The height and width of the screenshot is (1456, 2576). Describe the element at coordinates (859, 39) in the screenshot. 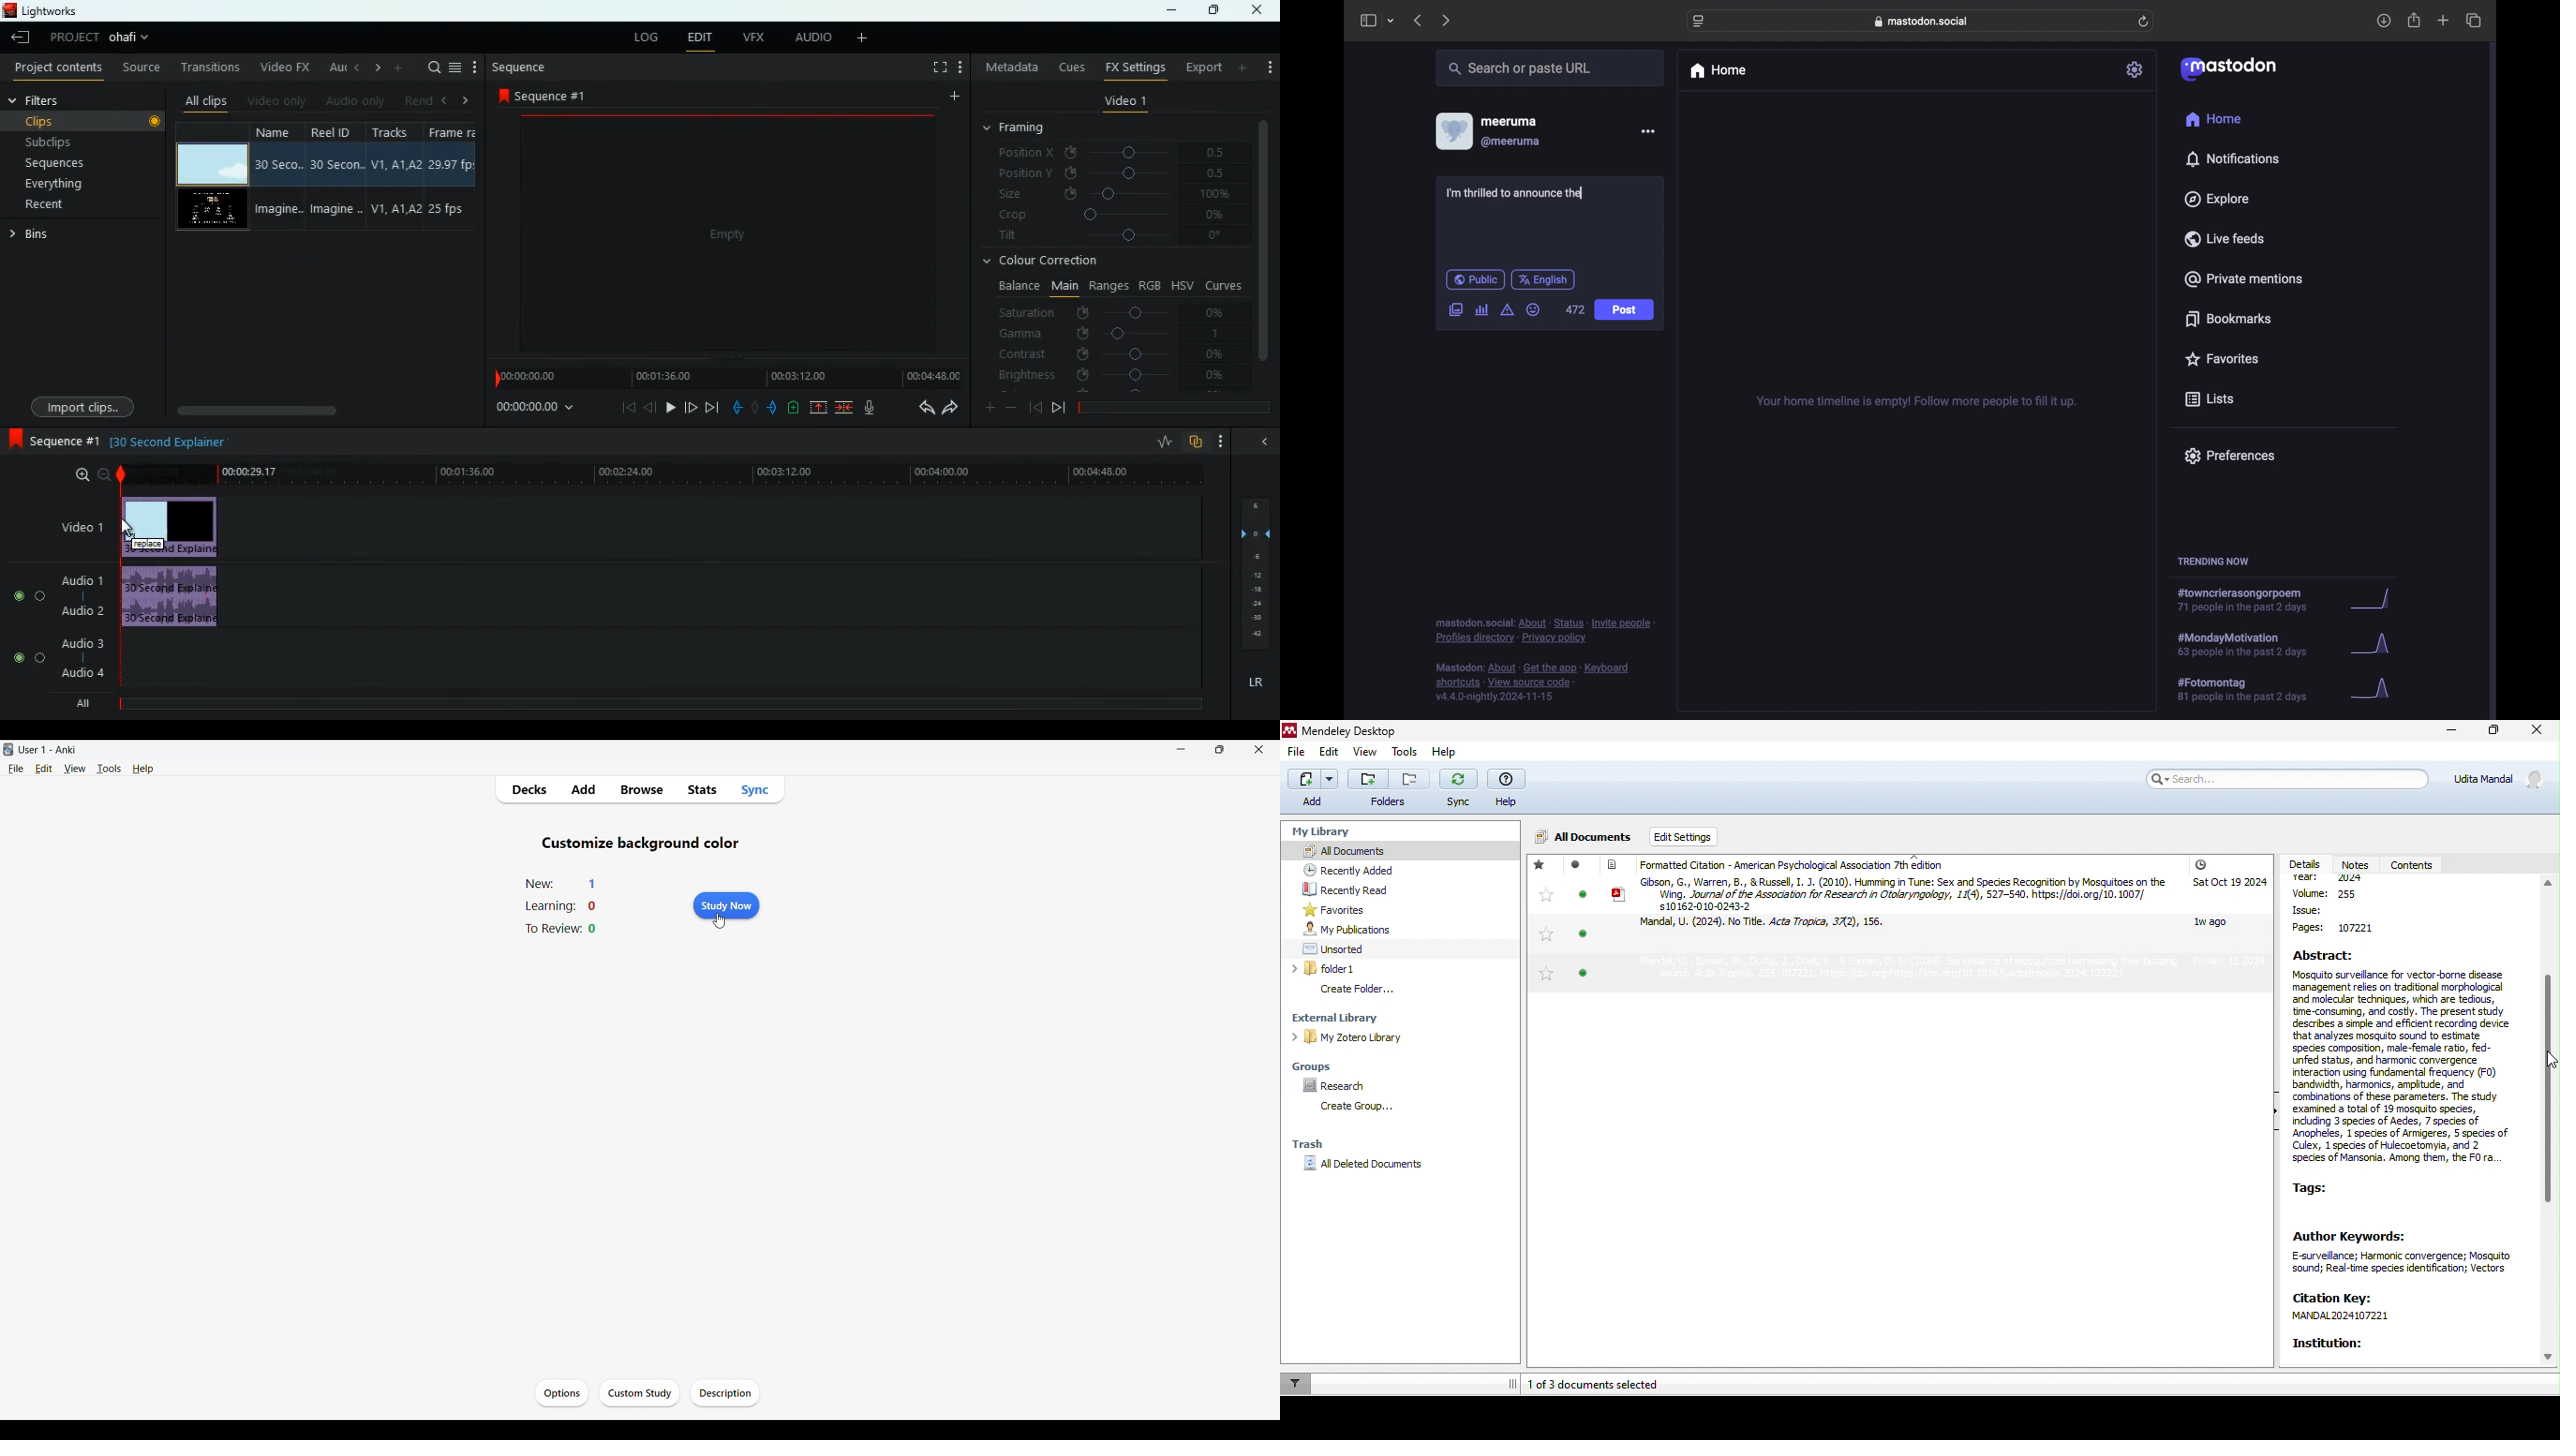

I see `add` at that location.